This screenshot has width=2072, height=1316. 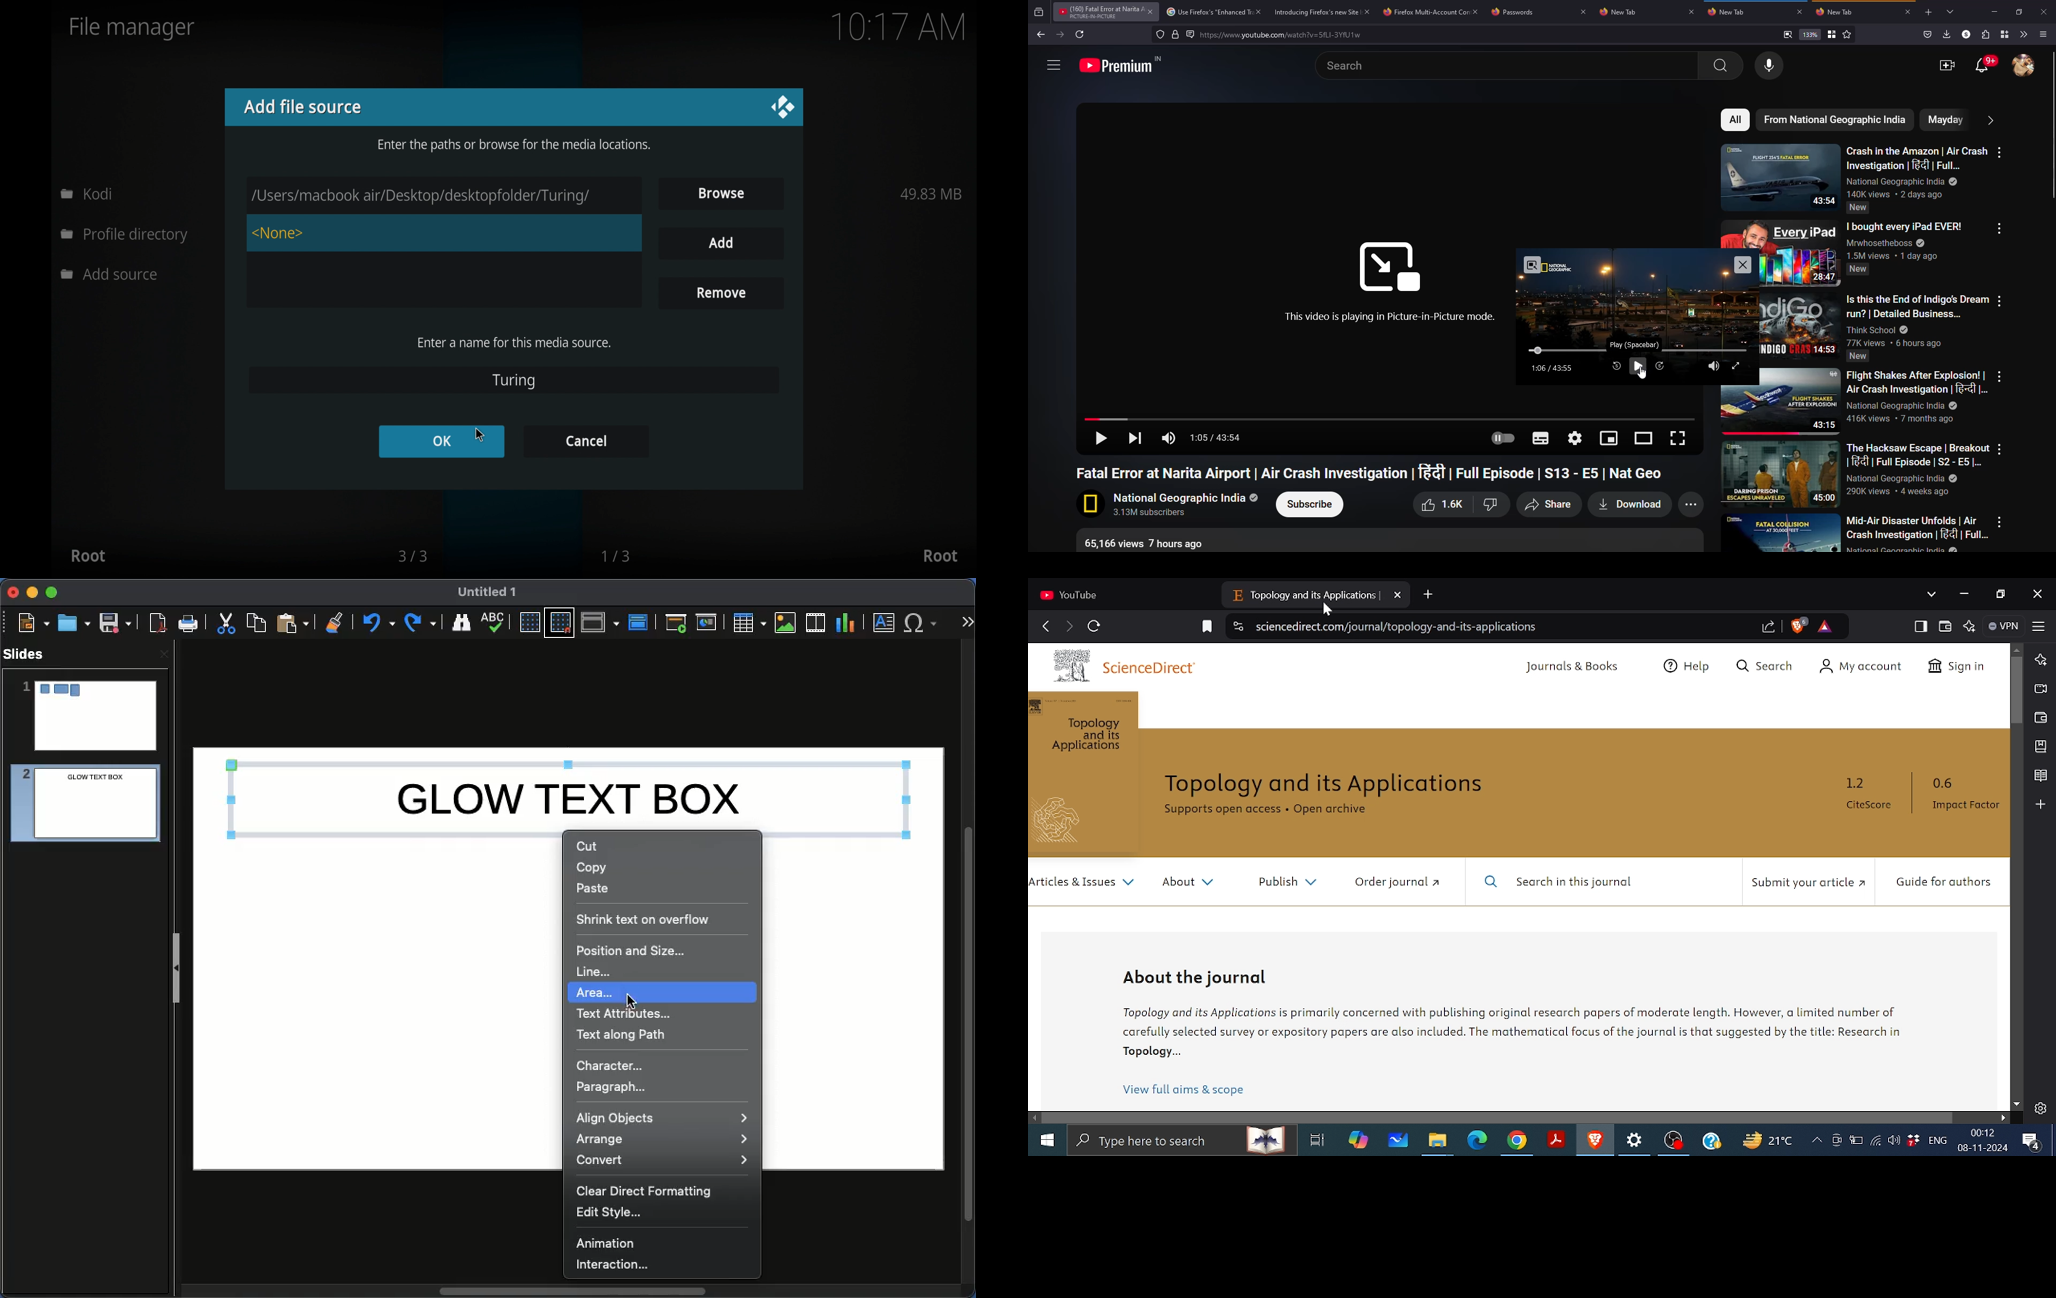 What do you see at coordinates (617, 556) in the screenshot?
I see `1/3` at bounding box center [617, 556].